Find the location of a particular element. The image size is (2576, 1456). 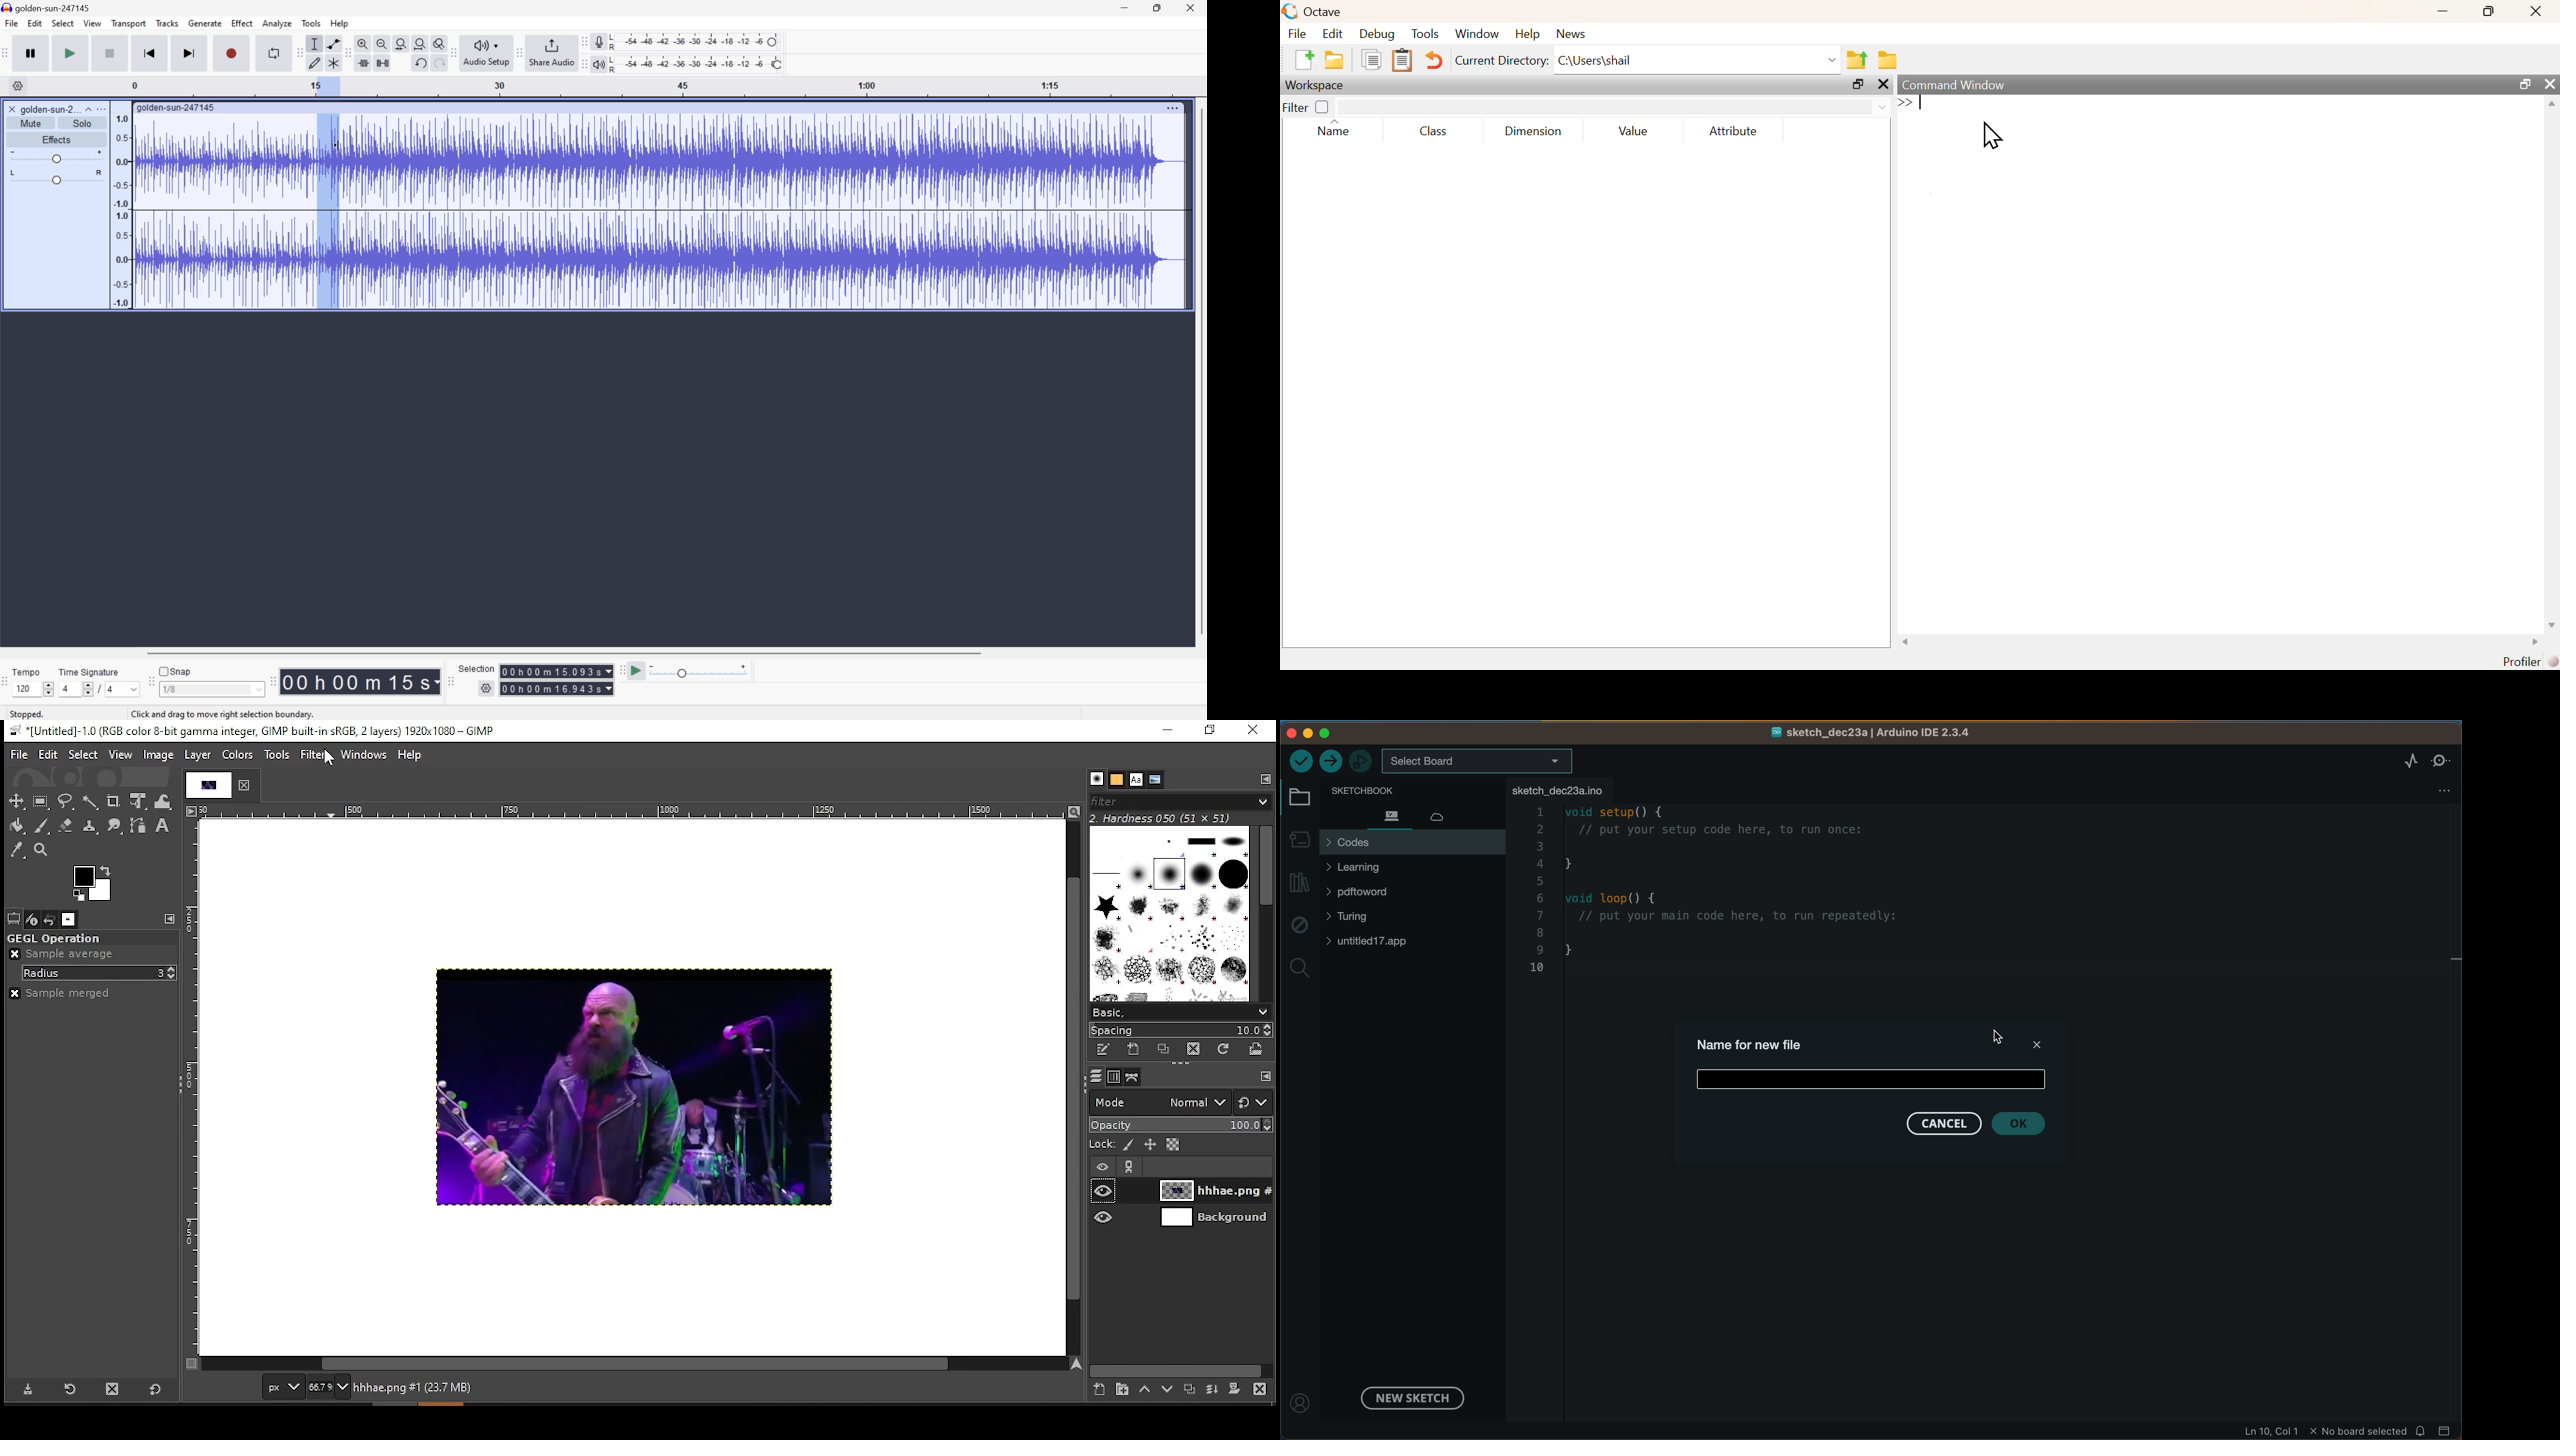

tool options is located at coordinates (12, 919).